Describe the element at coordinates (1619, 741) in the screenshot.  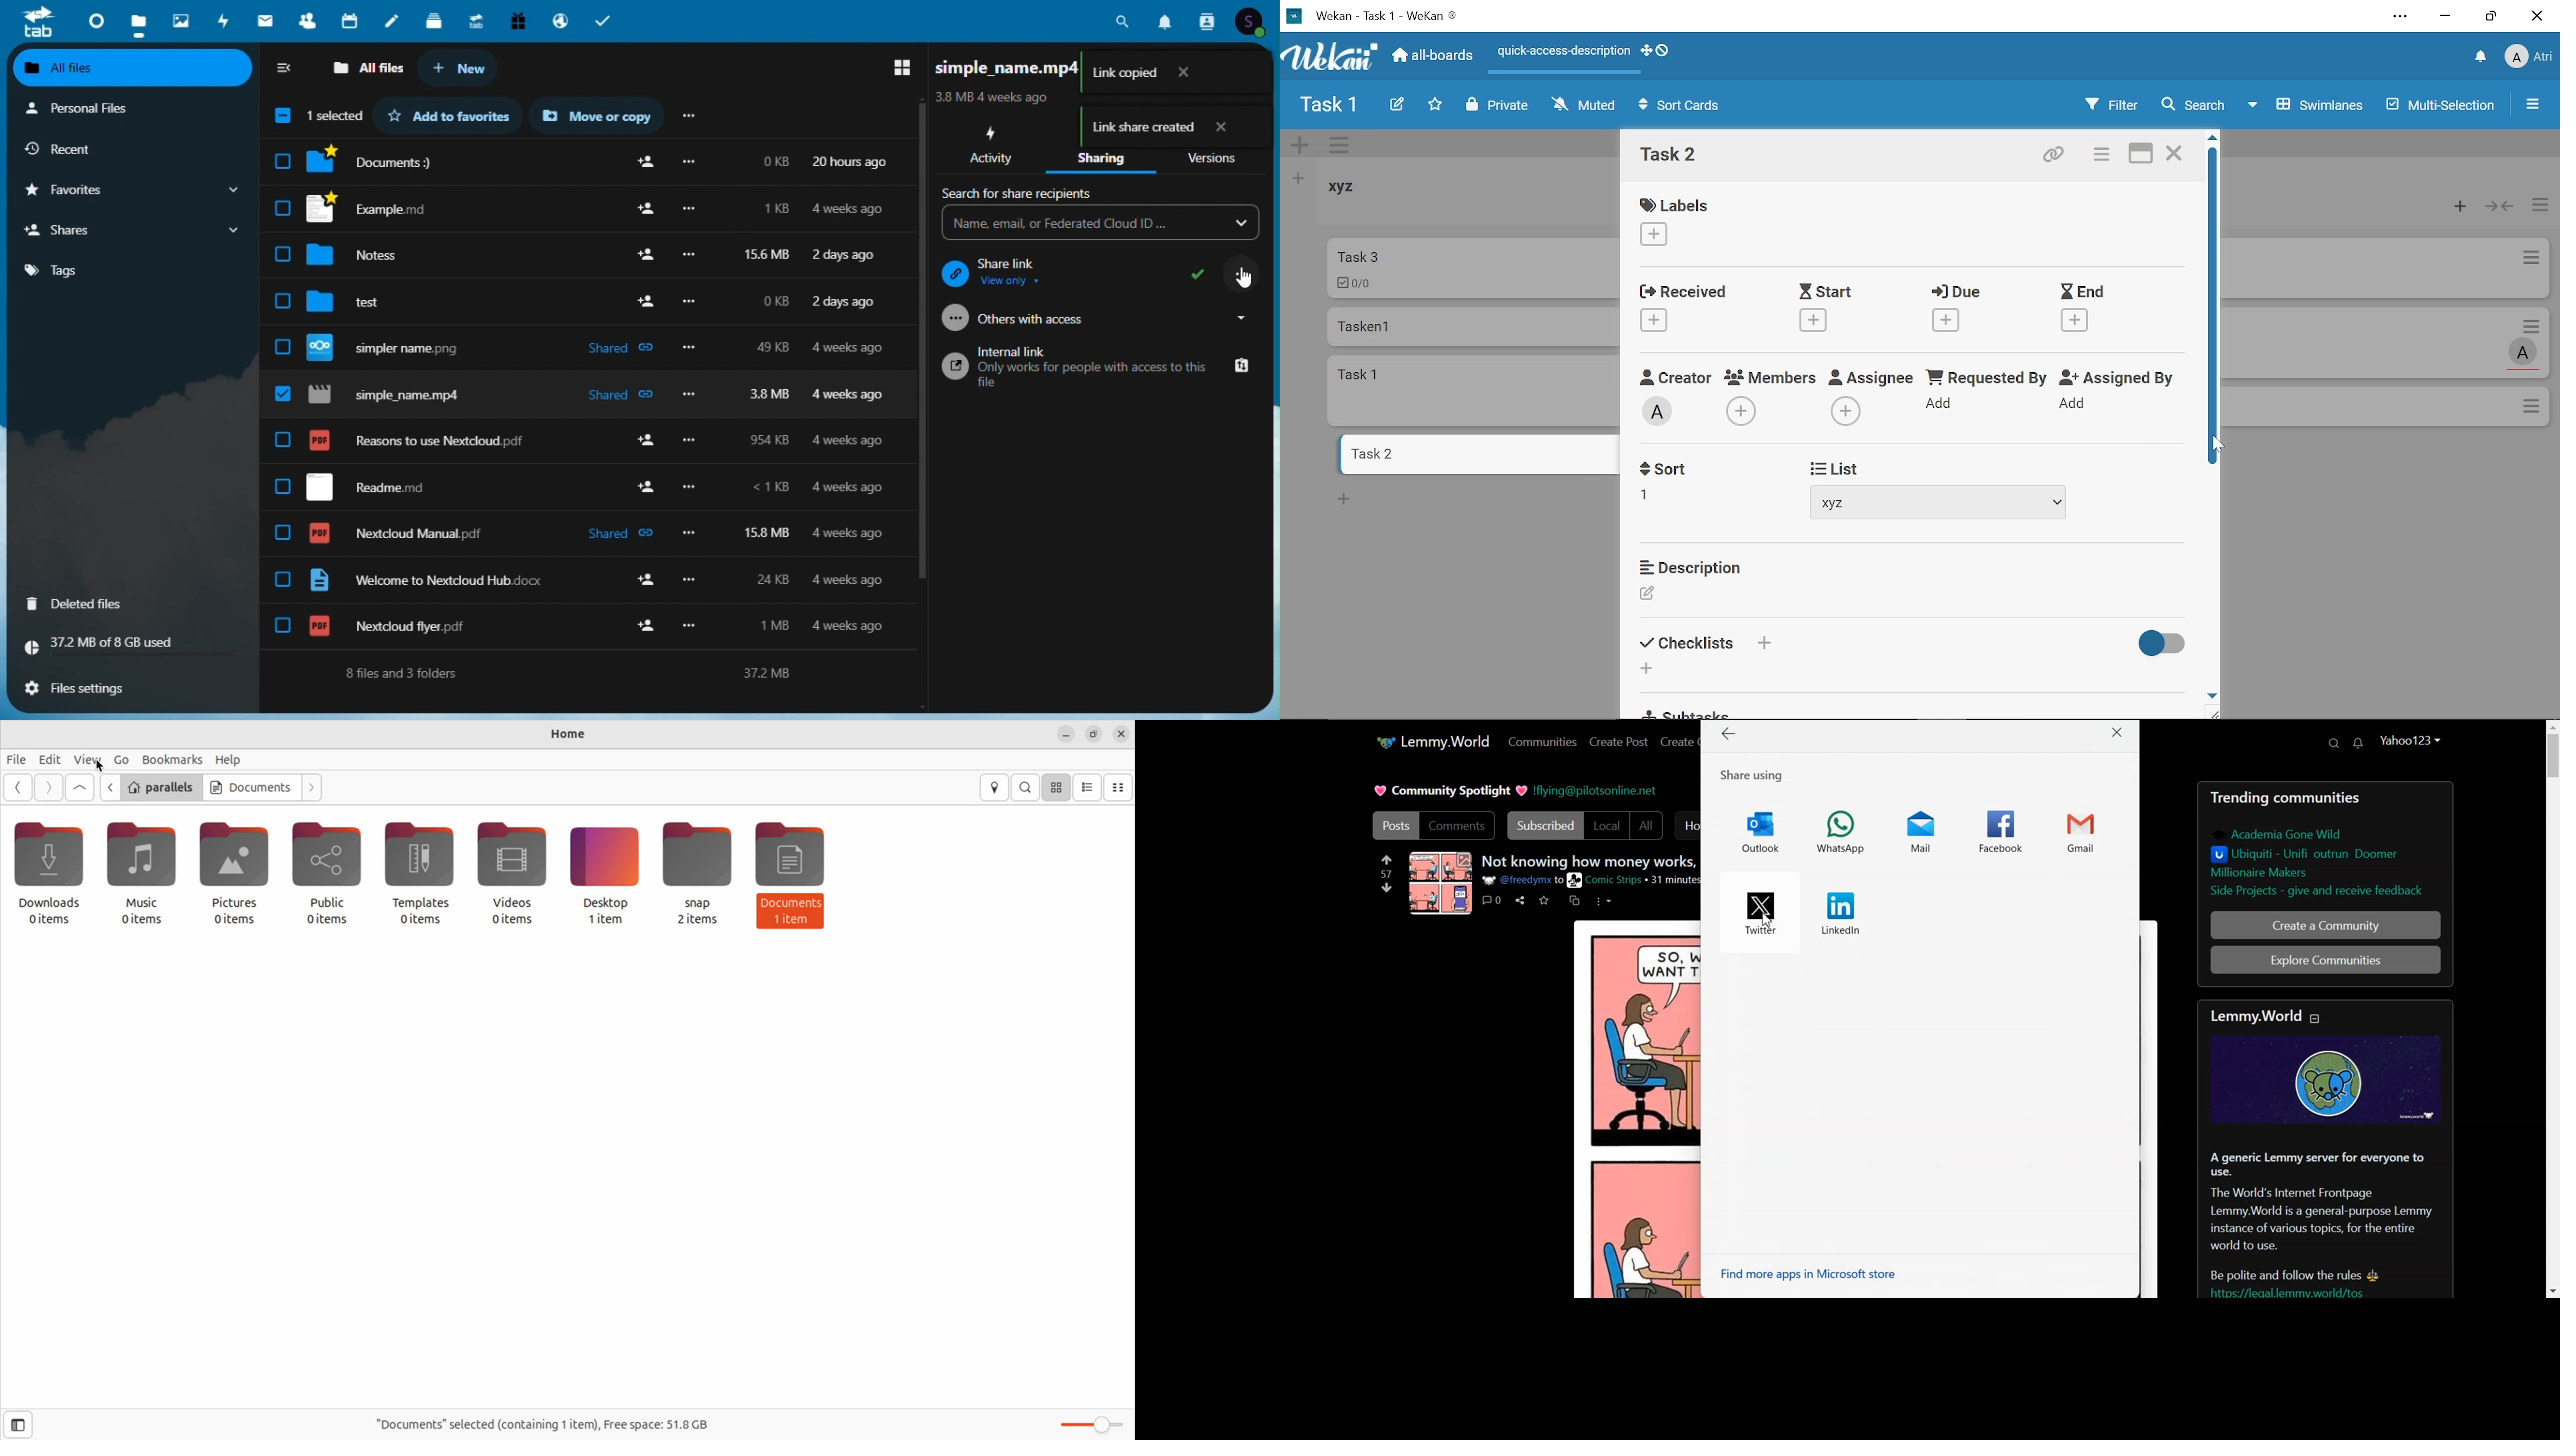
I see `Create Post` at that location.